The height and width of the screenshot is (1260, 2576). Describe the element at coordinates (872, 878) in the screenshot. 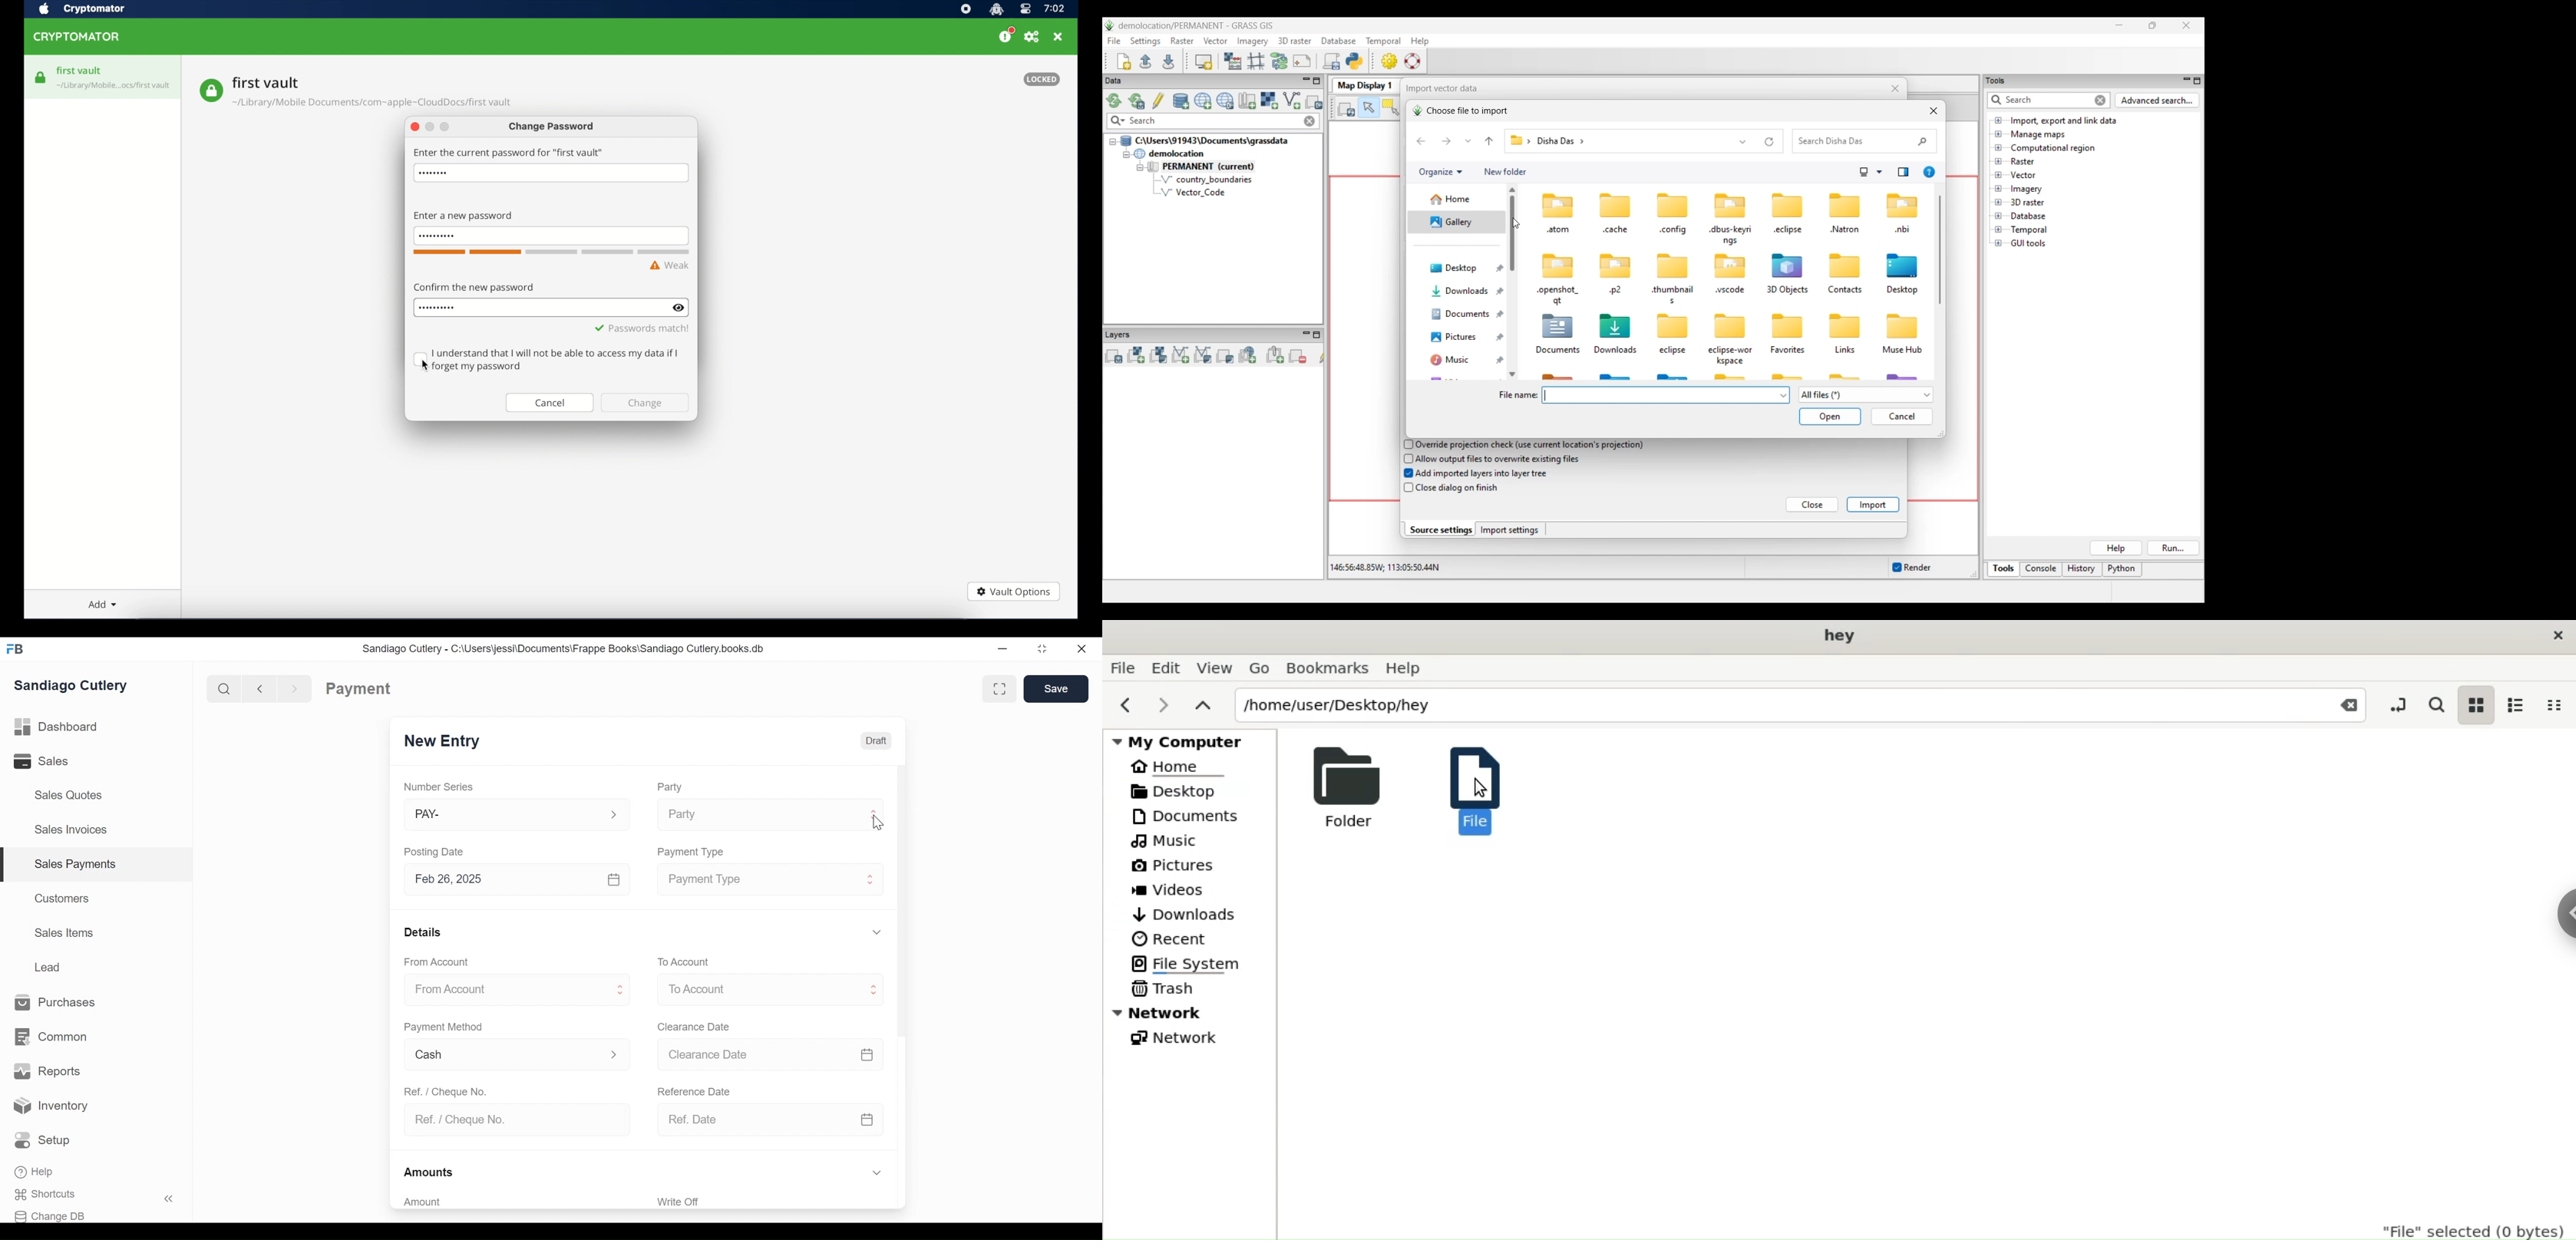

I see `Expand` at that location.